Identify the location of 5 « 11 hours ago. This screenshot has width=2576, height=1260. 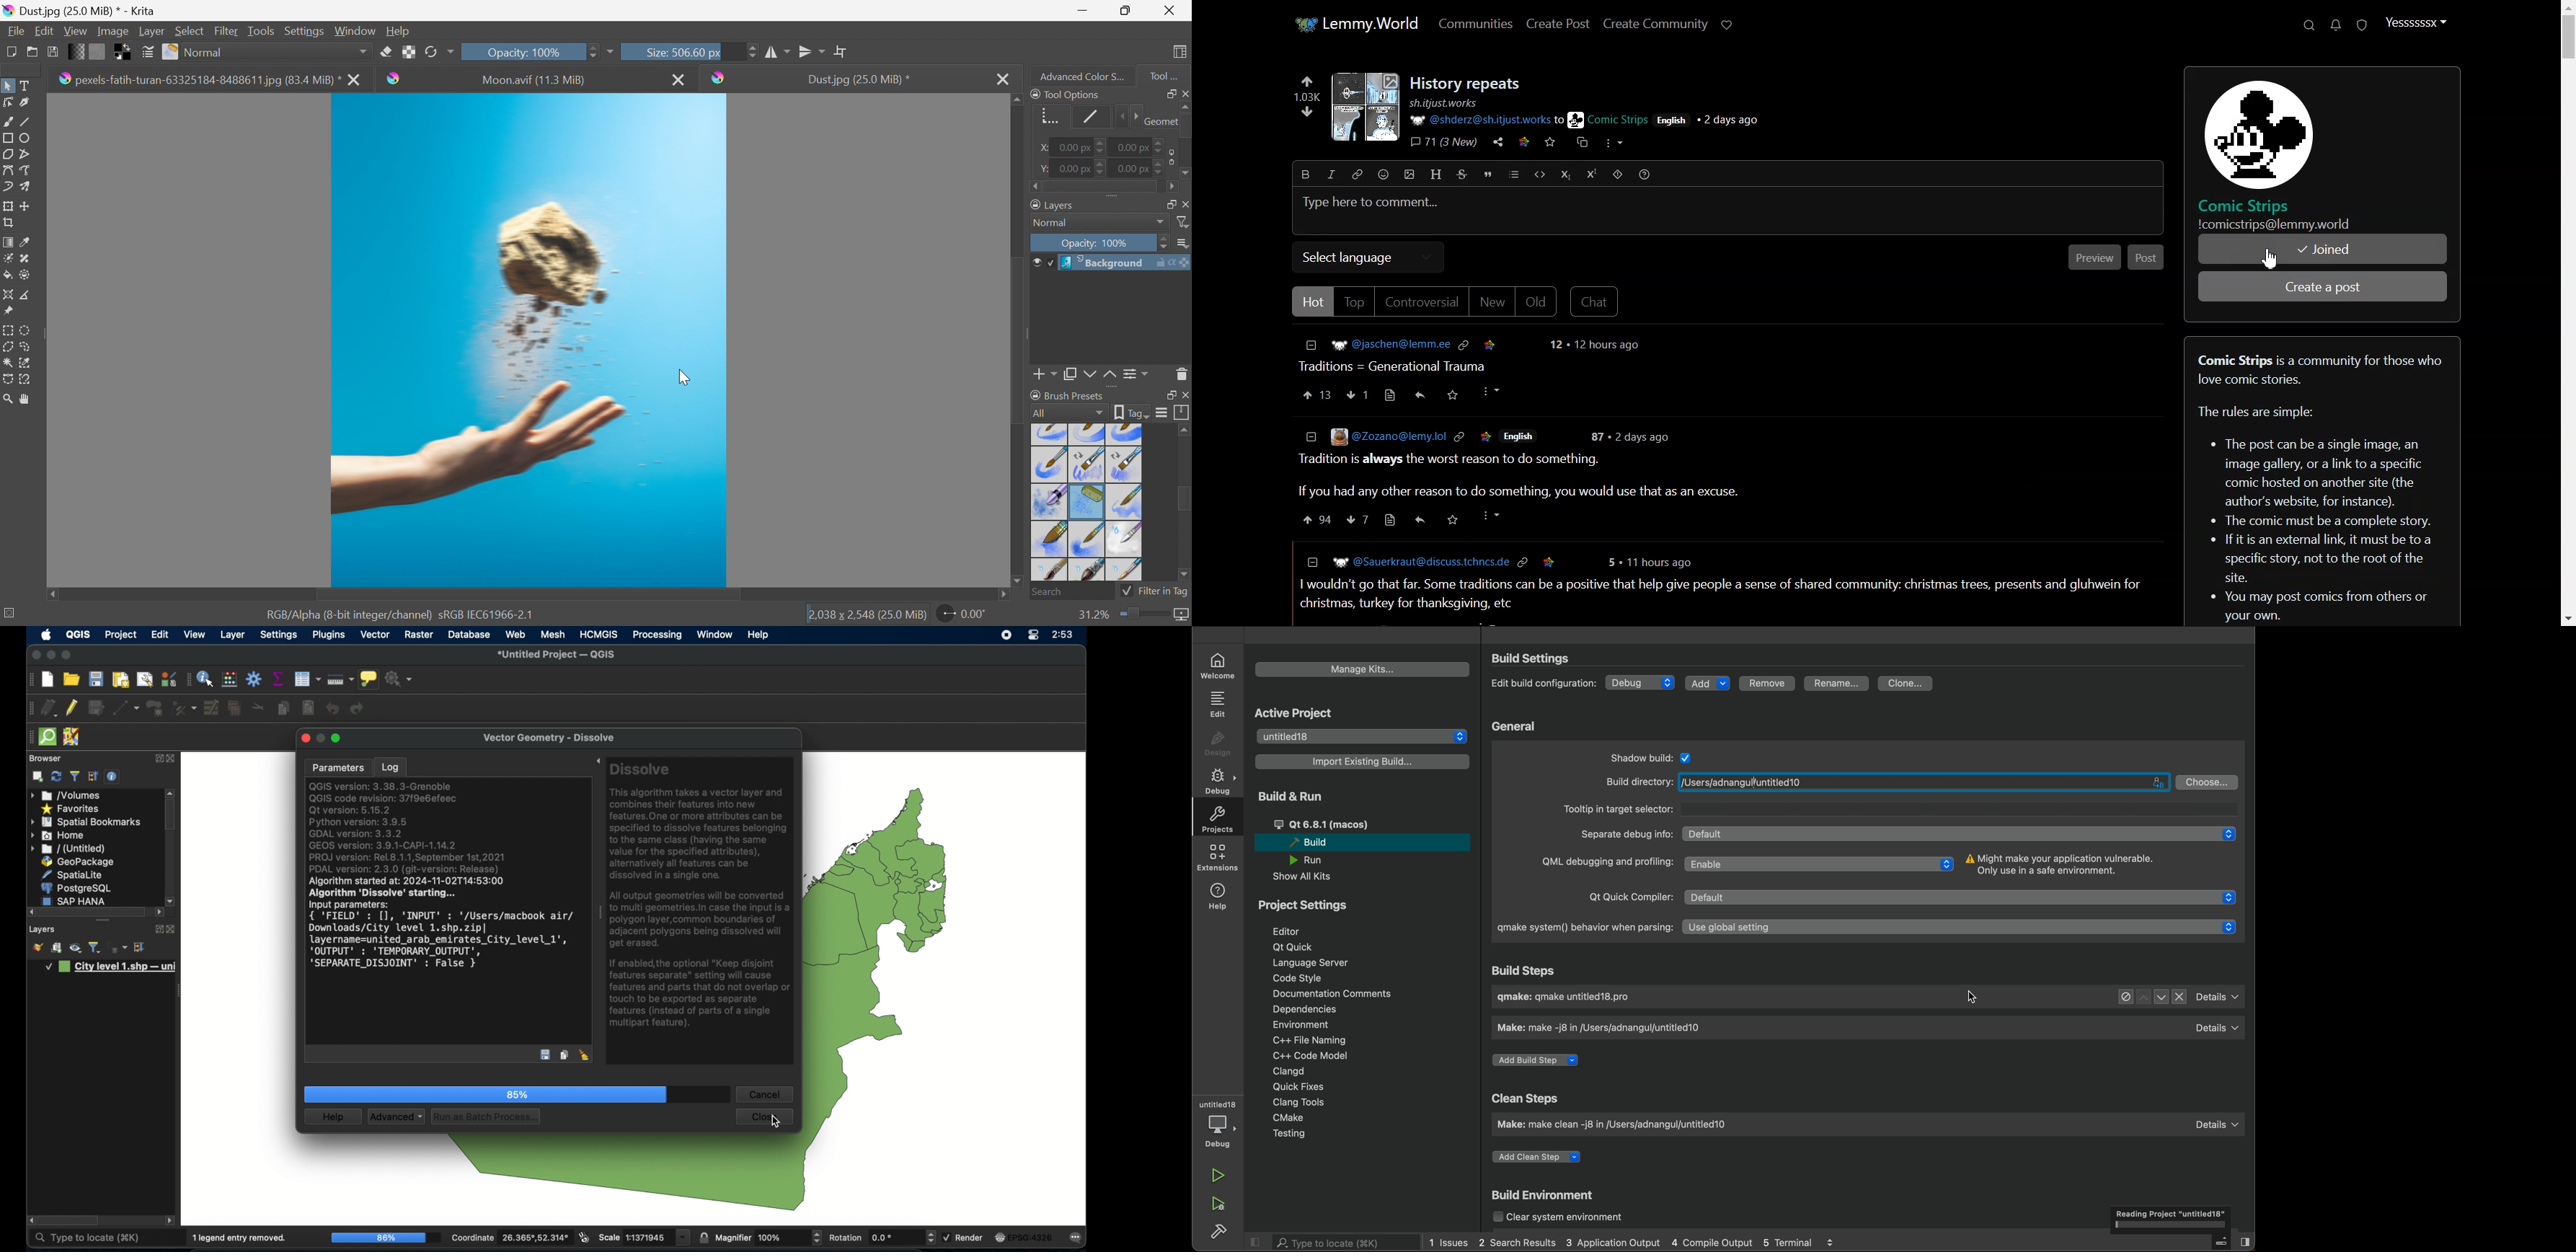
(1654, 560).